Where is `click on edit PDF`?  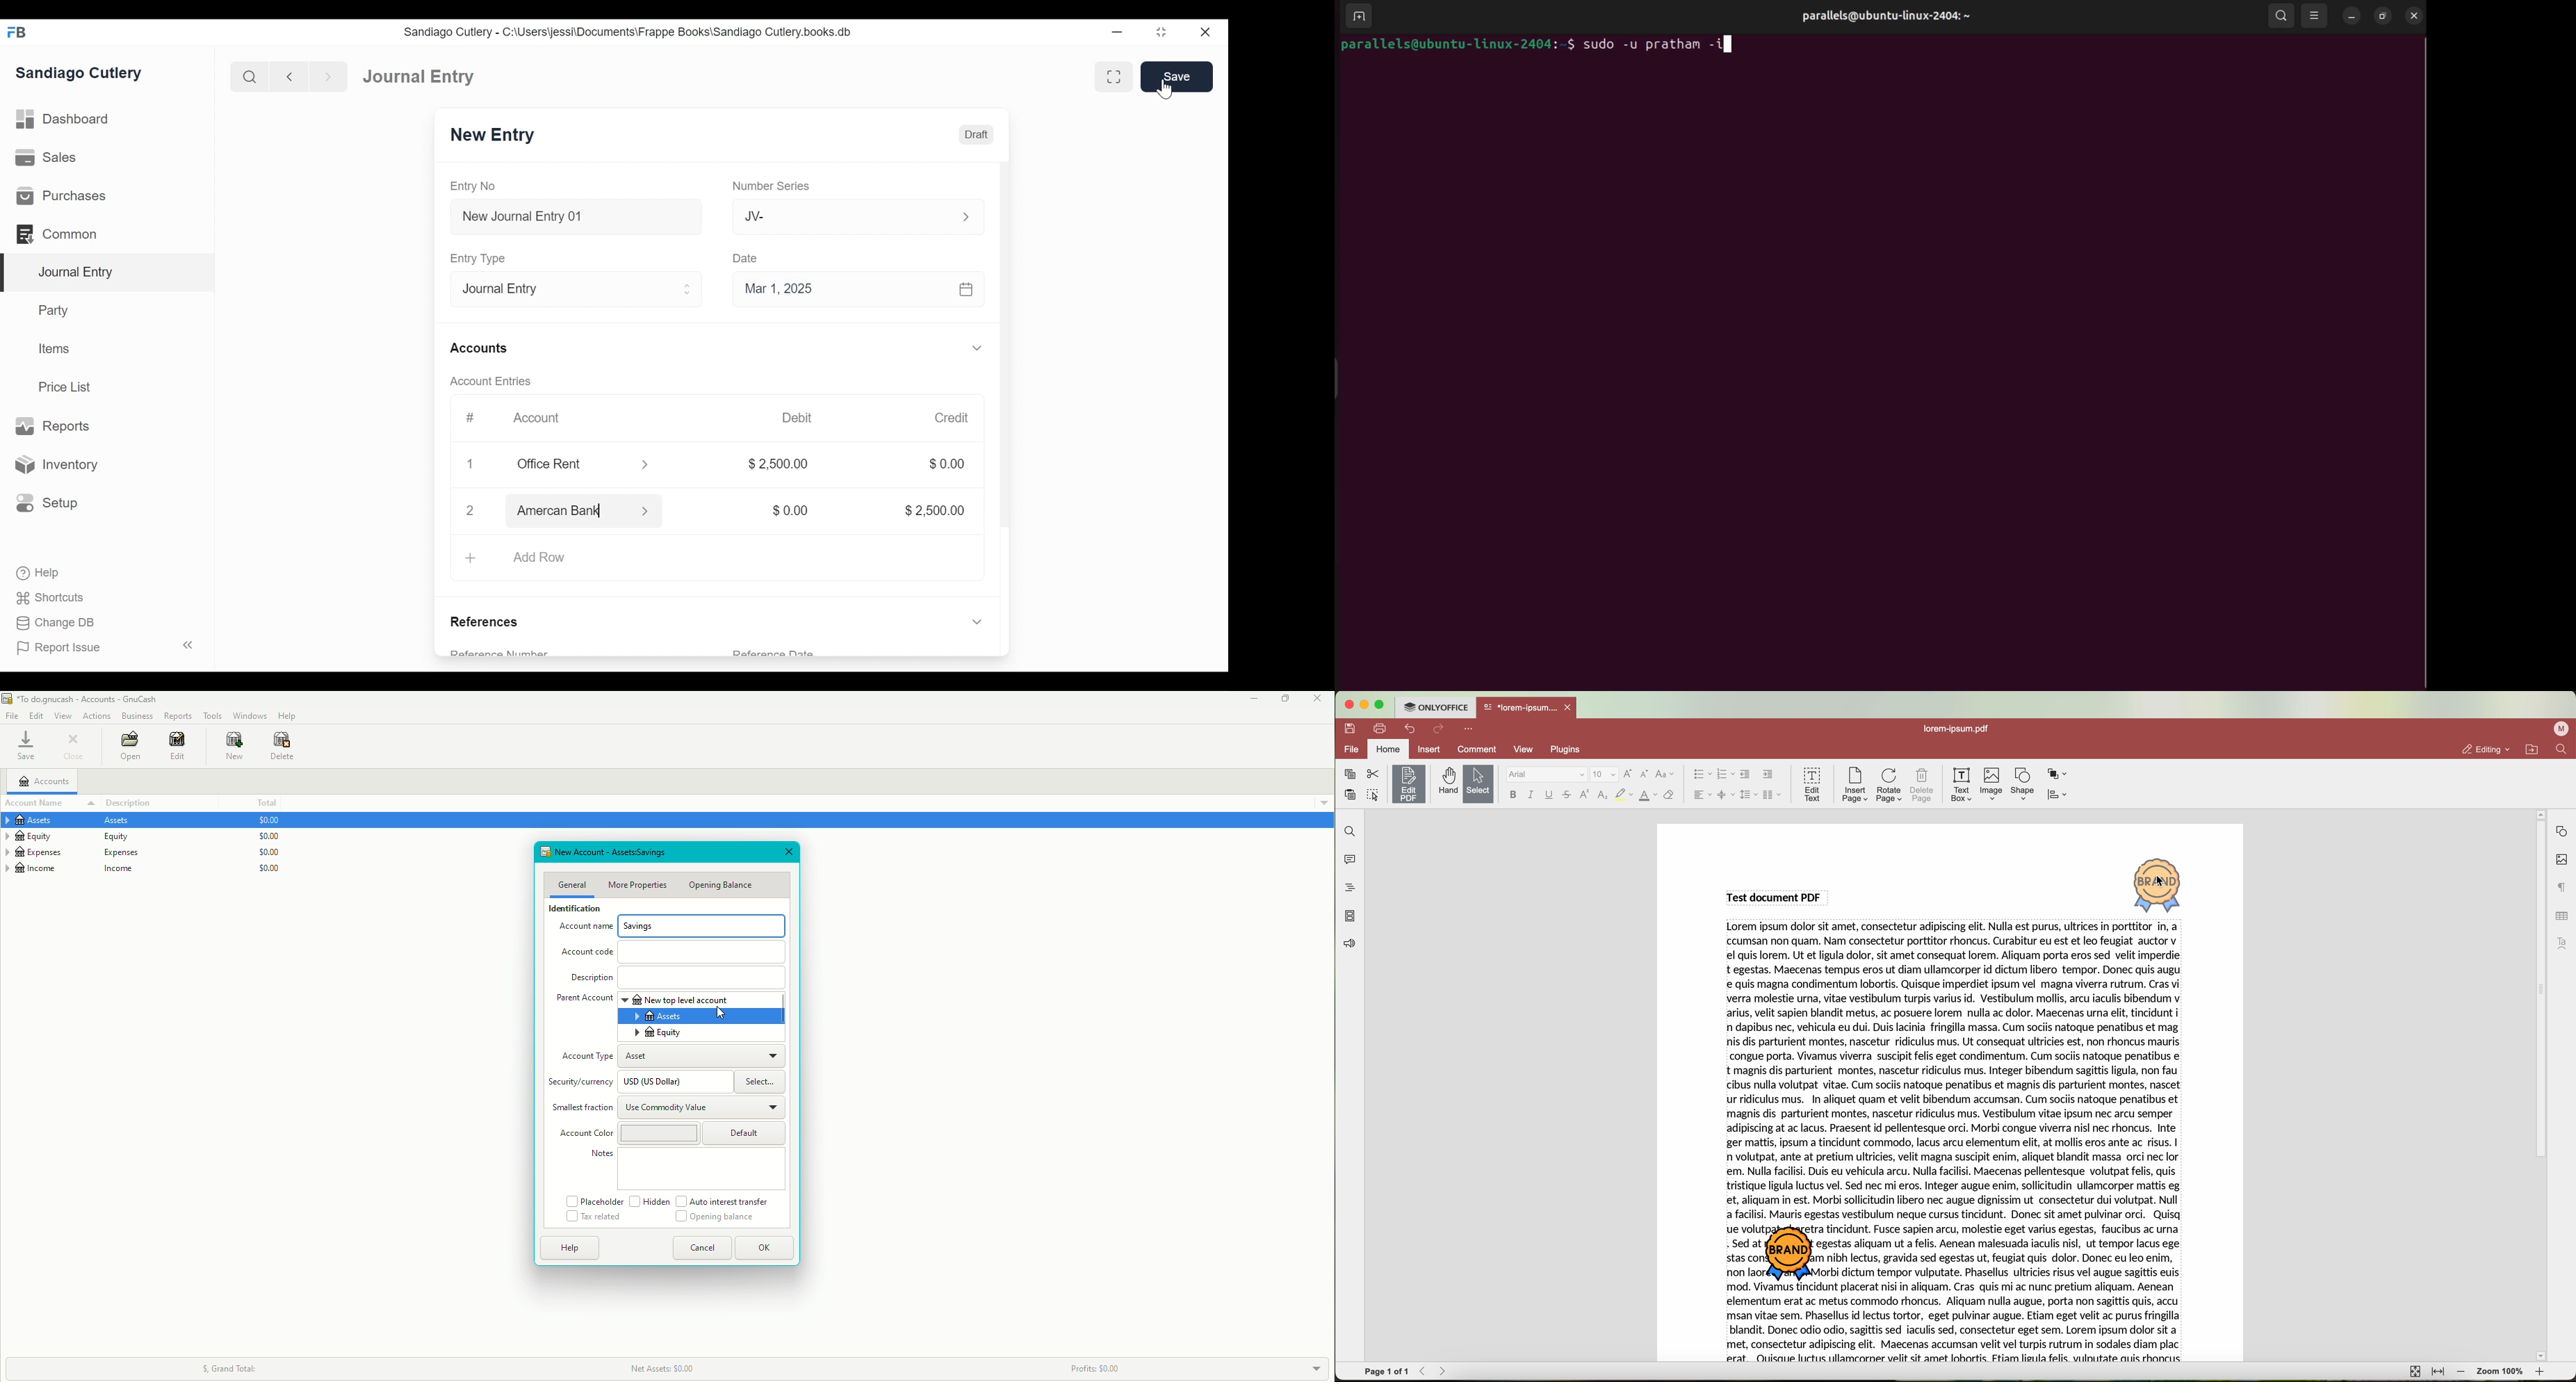
click on edit PDF is located at coordinates (1410, 785).